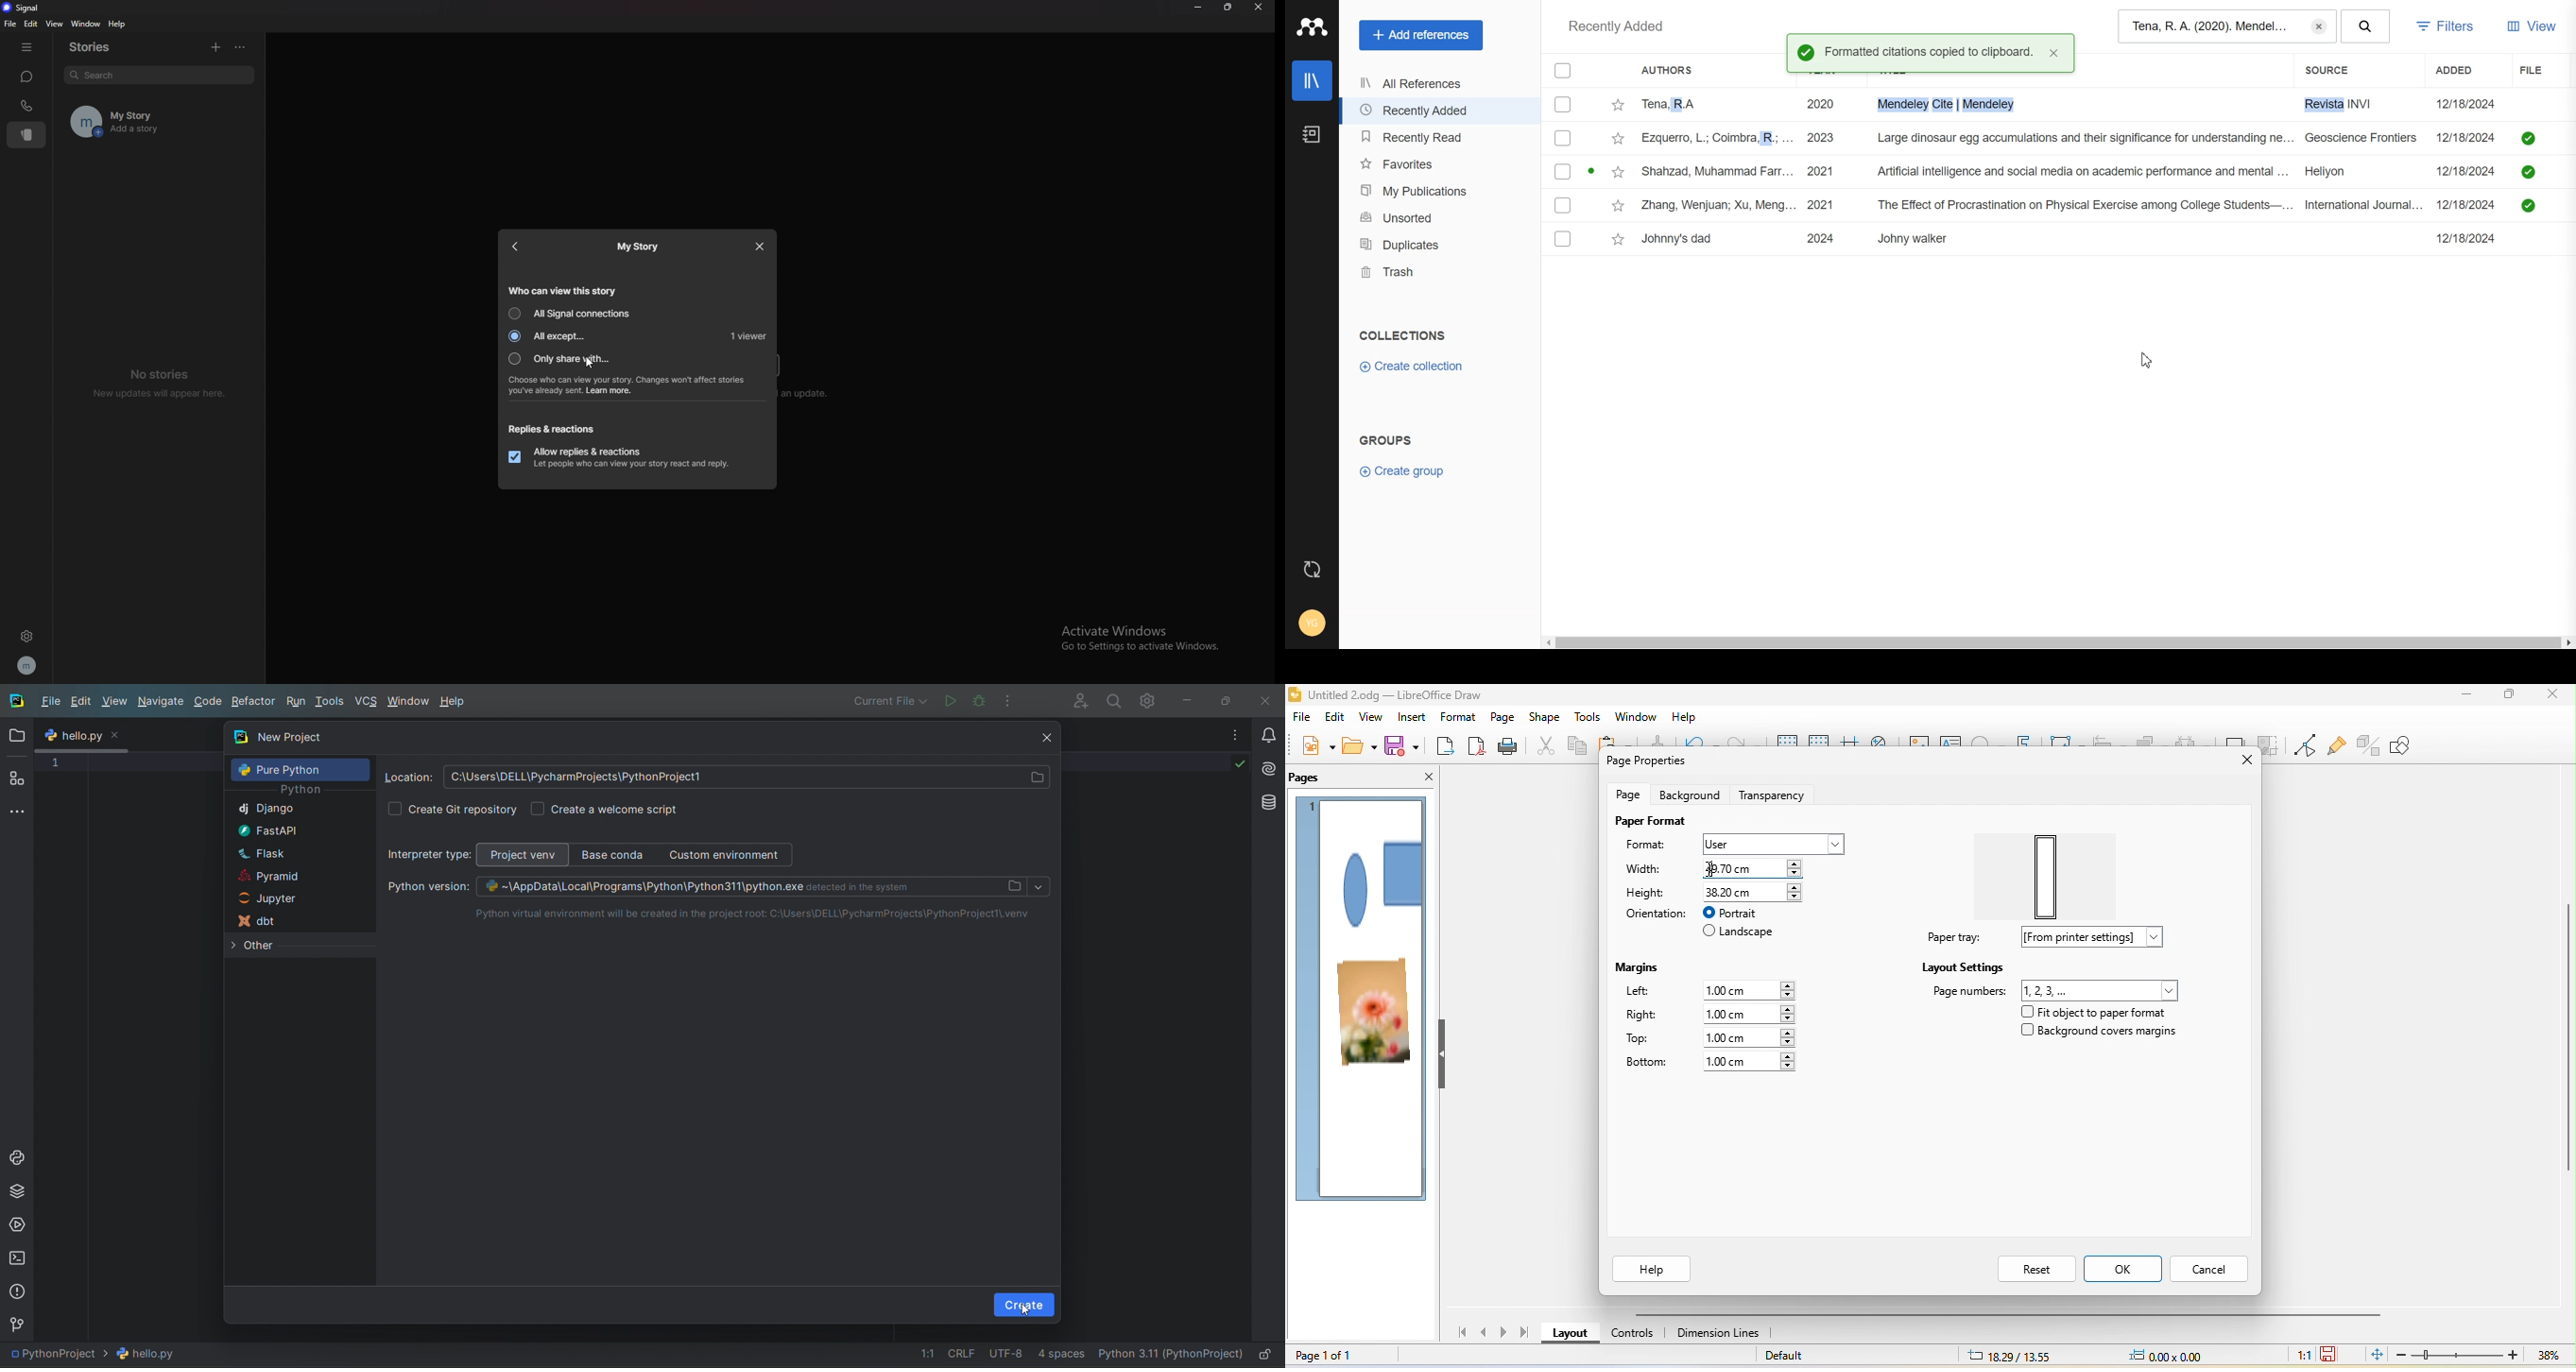 This screenshot has height=1372, width=2576. I want to click on 0.00x0.00, so click(2179, 1357).